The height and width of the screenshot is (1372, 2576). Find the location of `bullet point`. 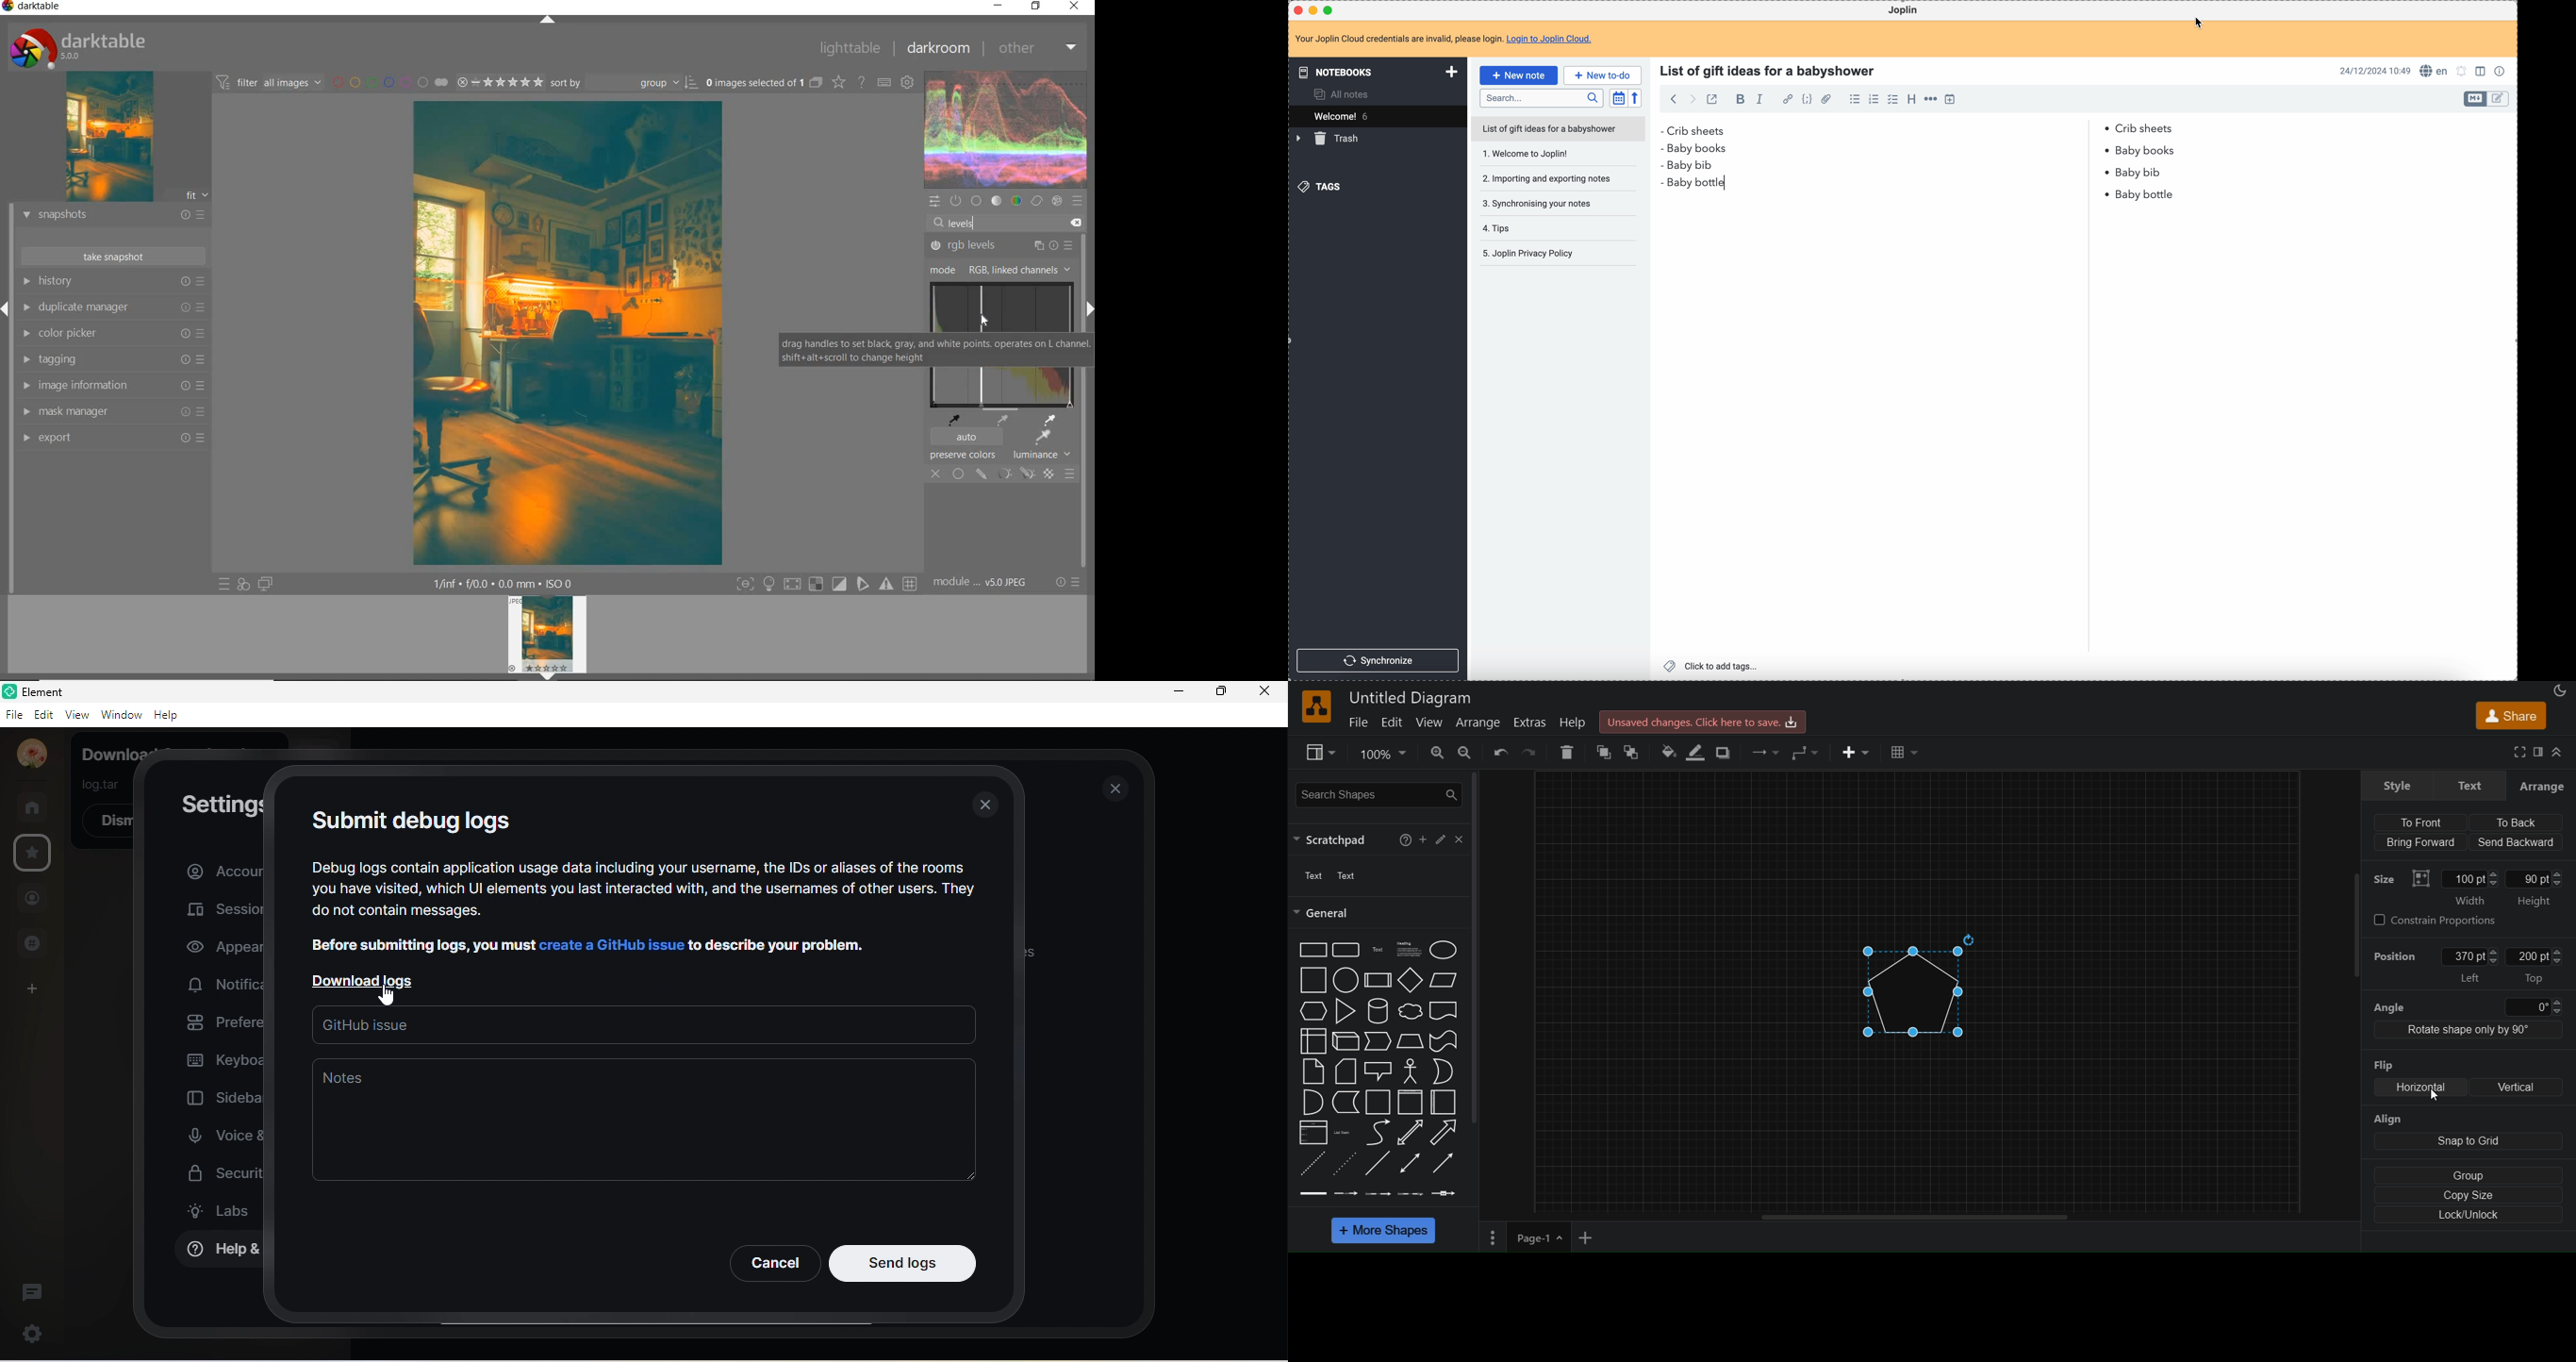

bullet point is located at coordinates (2107, 151).